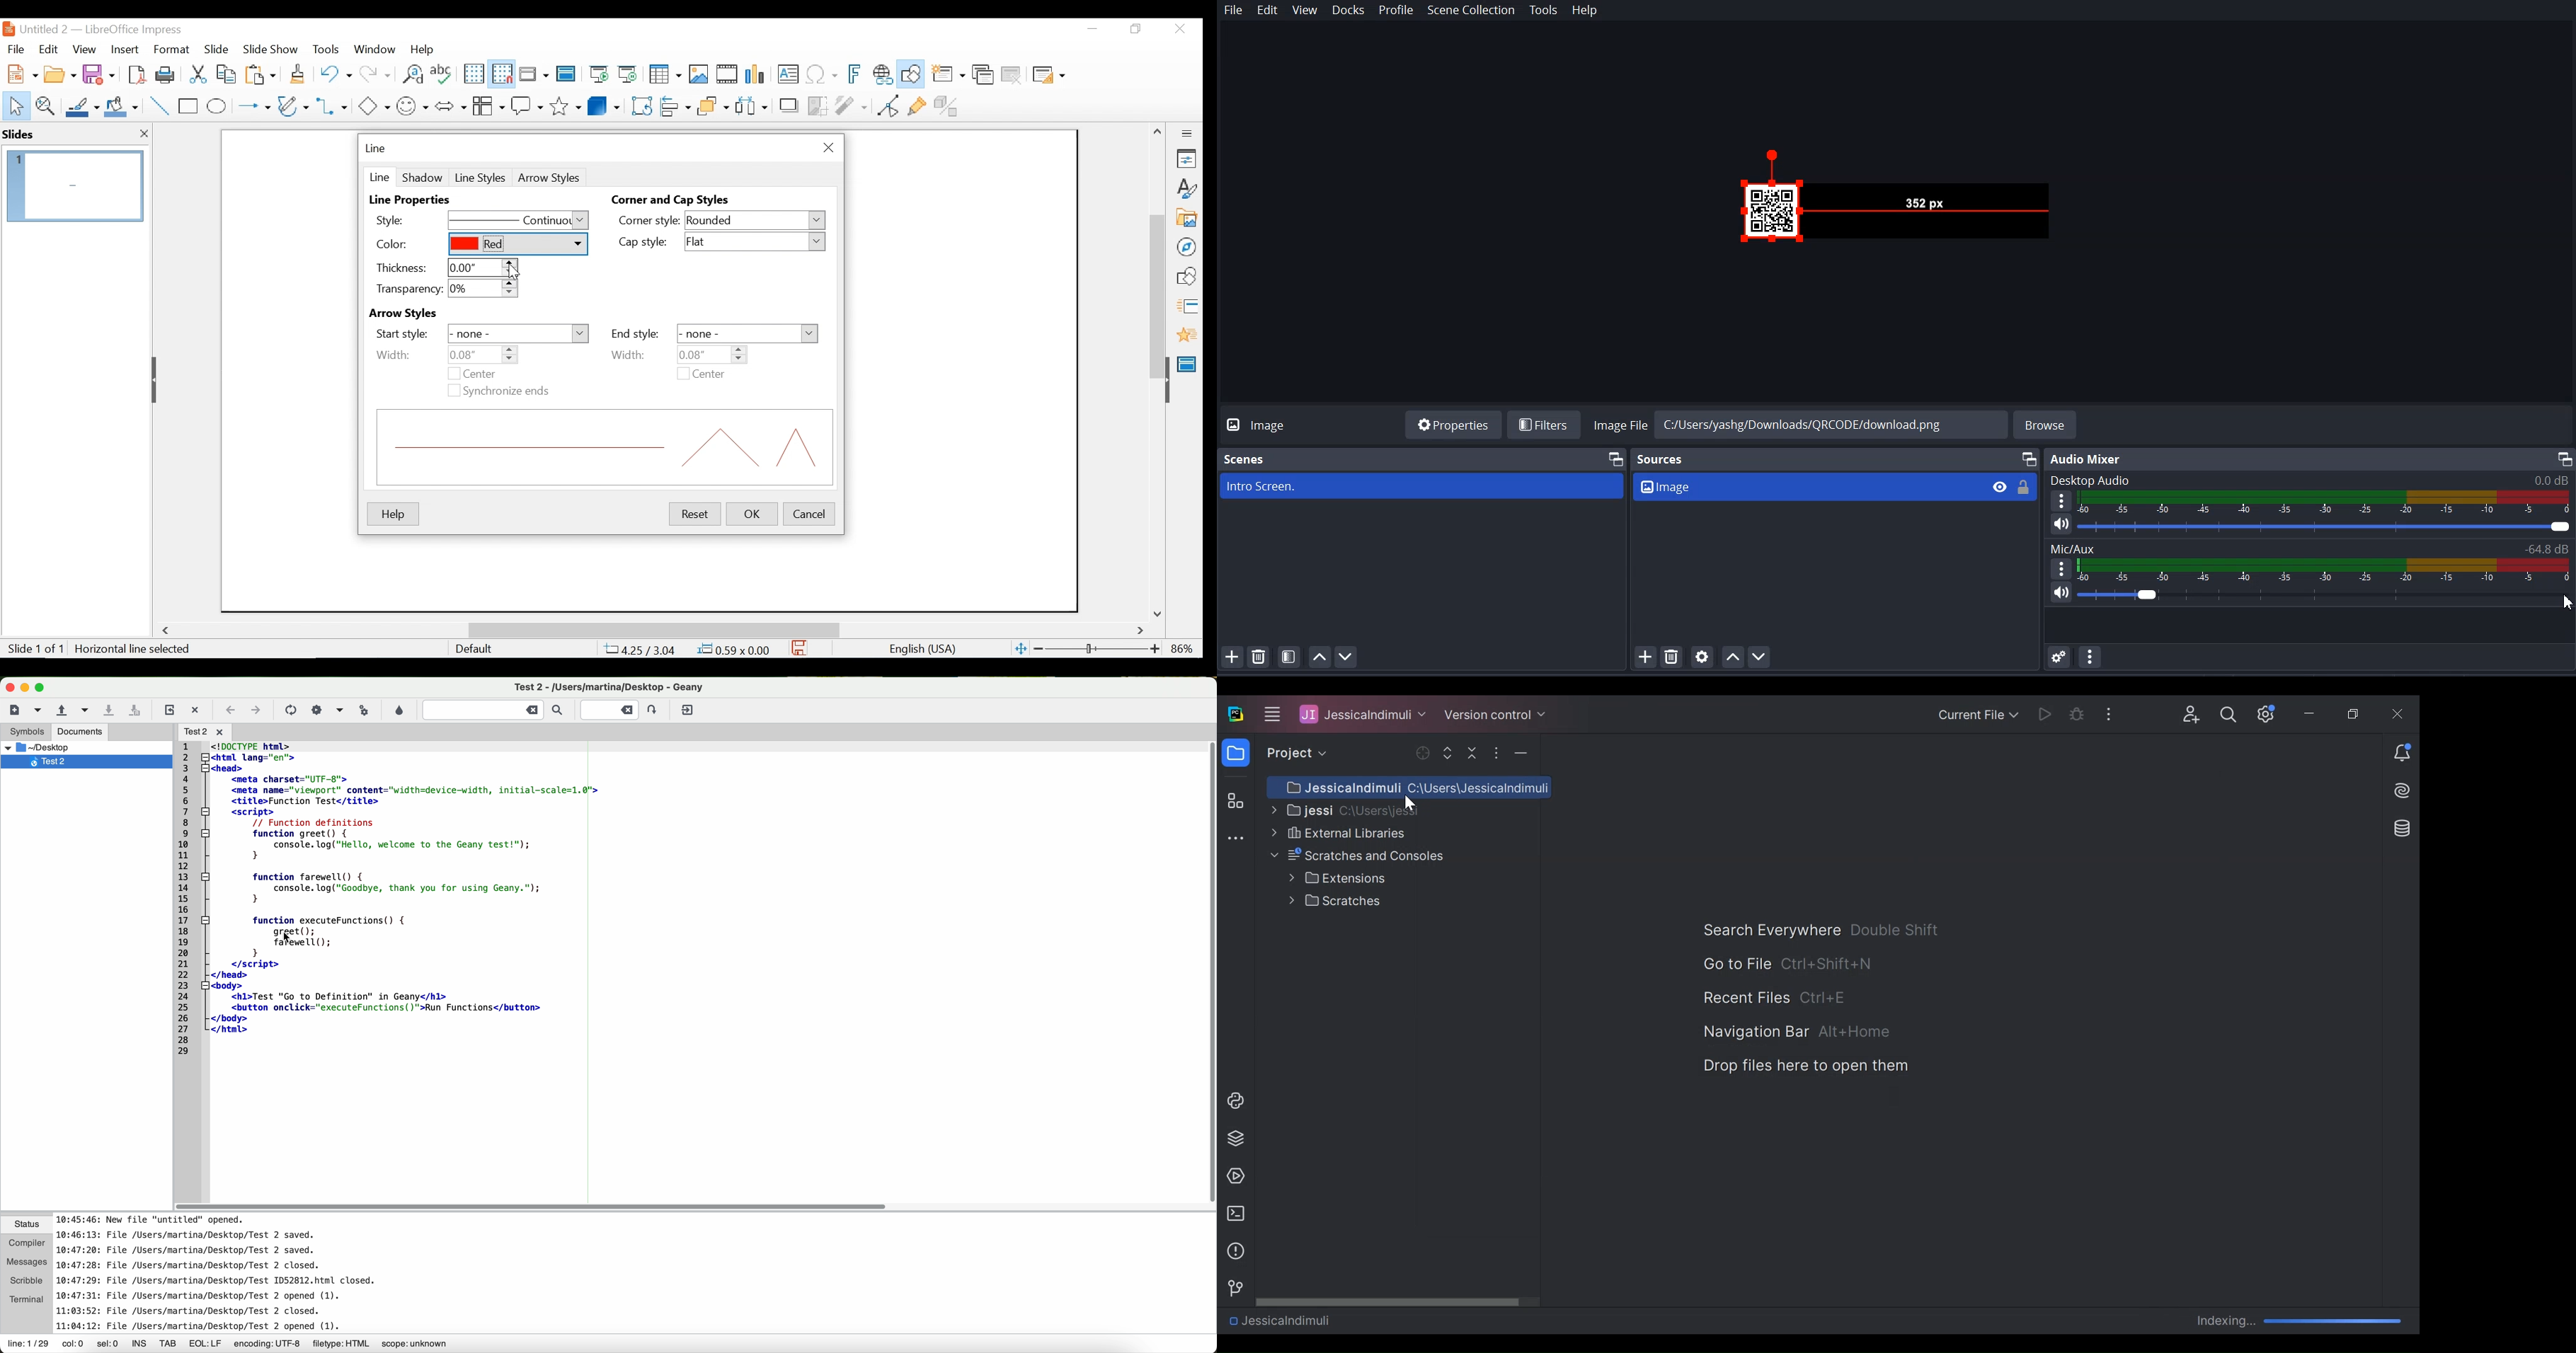  Describe the element at coordinates (316, 710) in the screenshot. I see `icon` at that location.